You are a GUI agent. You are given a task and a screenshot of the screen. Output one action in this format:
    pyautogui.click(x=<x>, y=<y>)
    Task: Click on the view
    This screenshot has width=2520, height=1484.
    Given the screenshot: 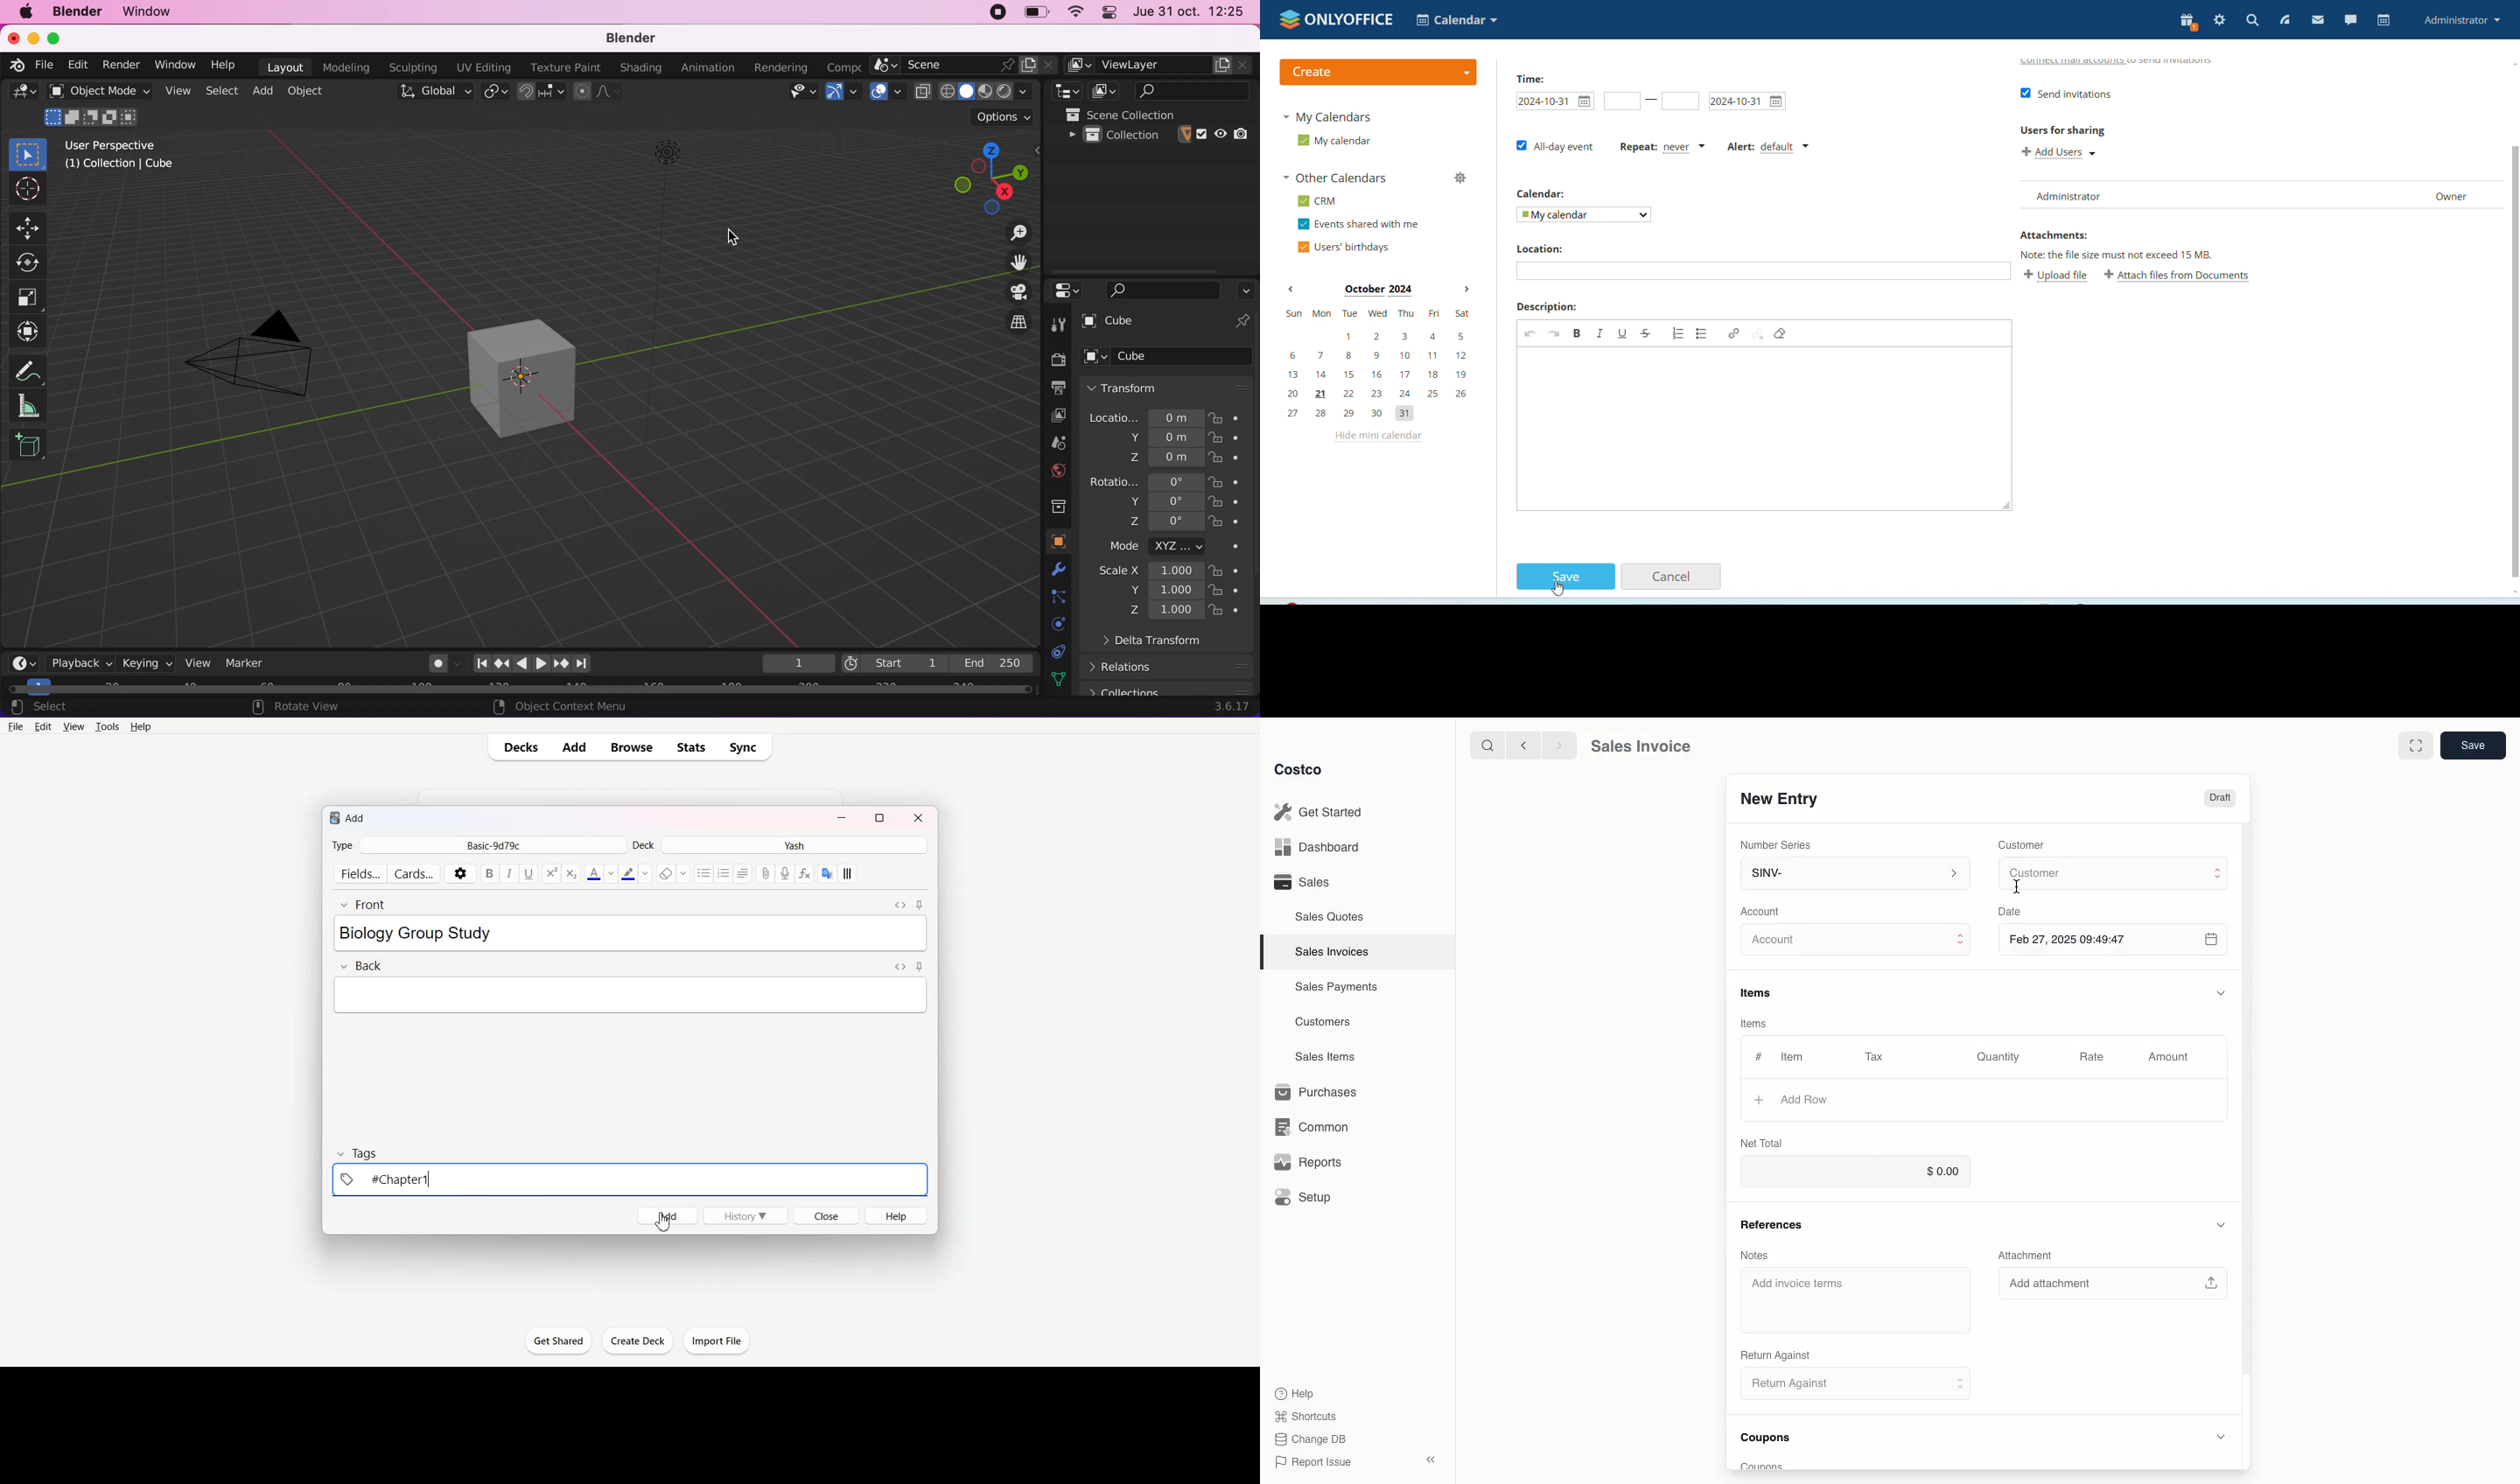 What is the action you would take?
    pyautogui.click(x=179, y=91)
    